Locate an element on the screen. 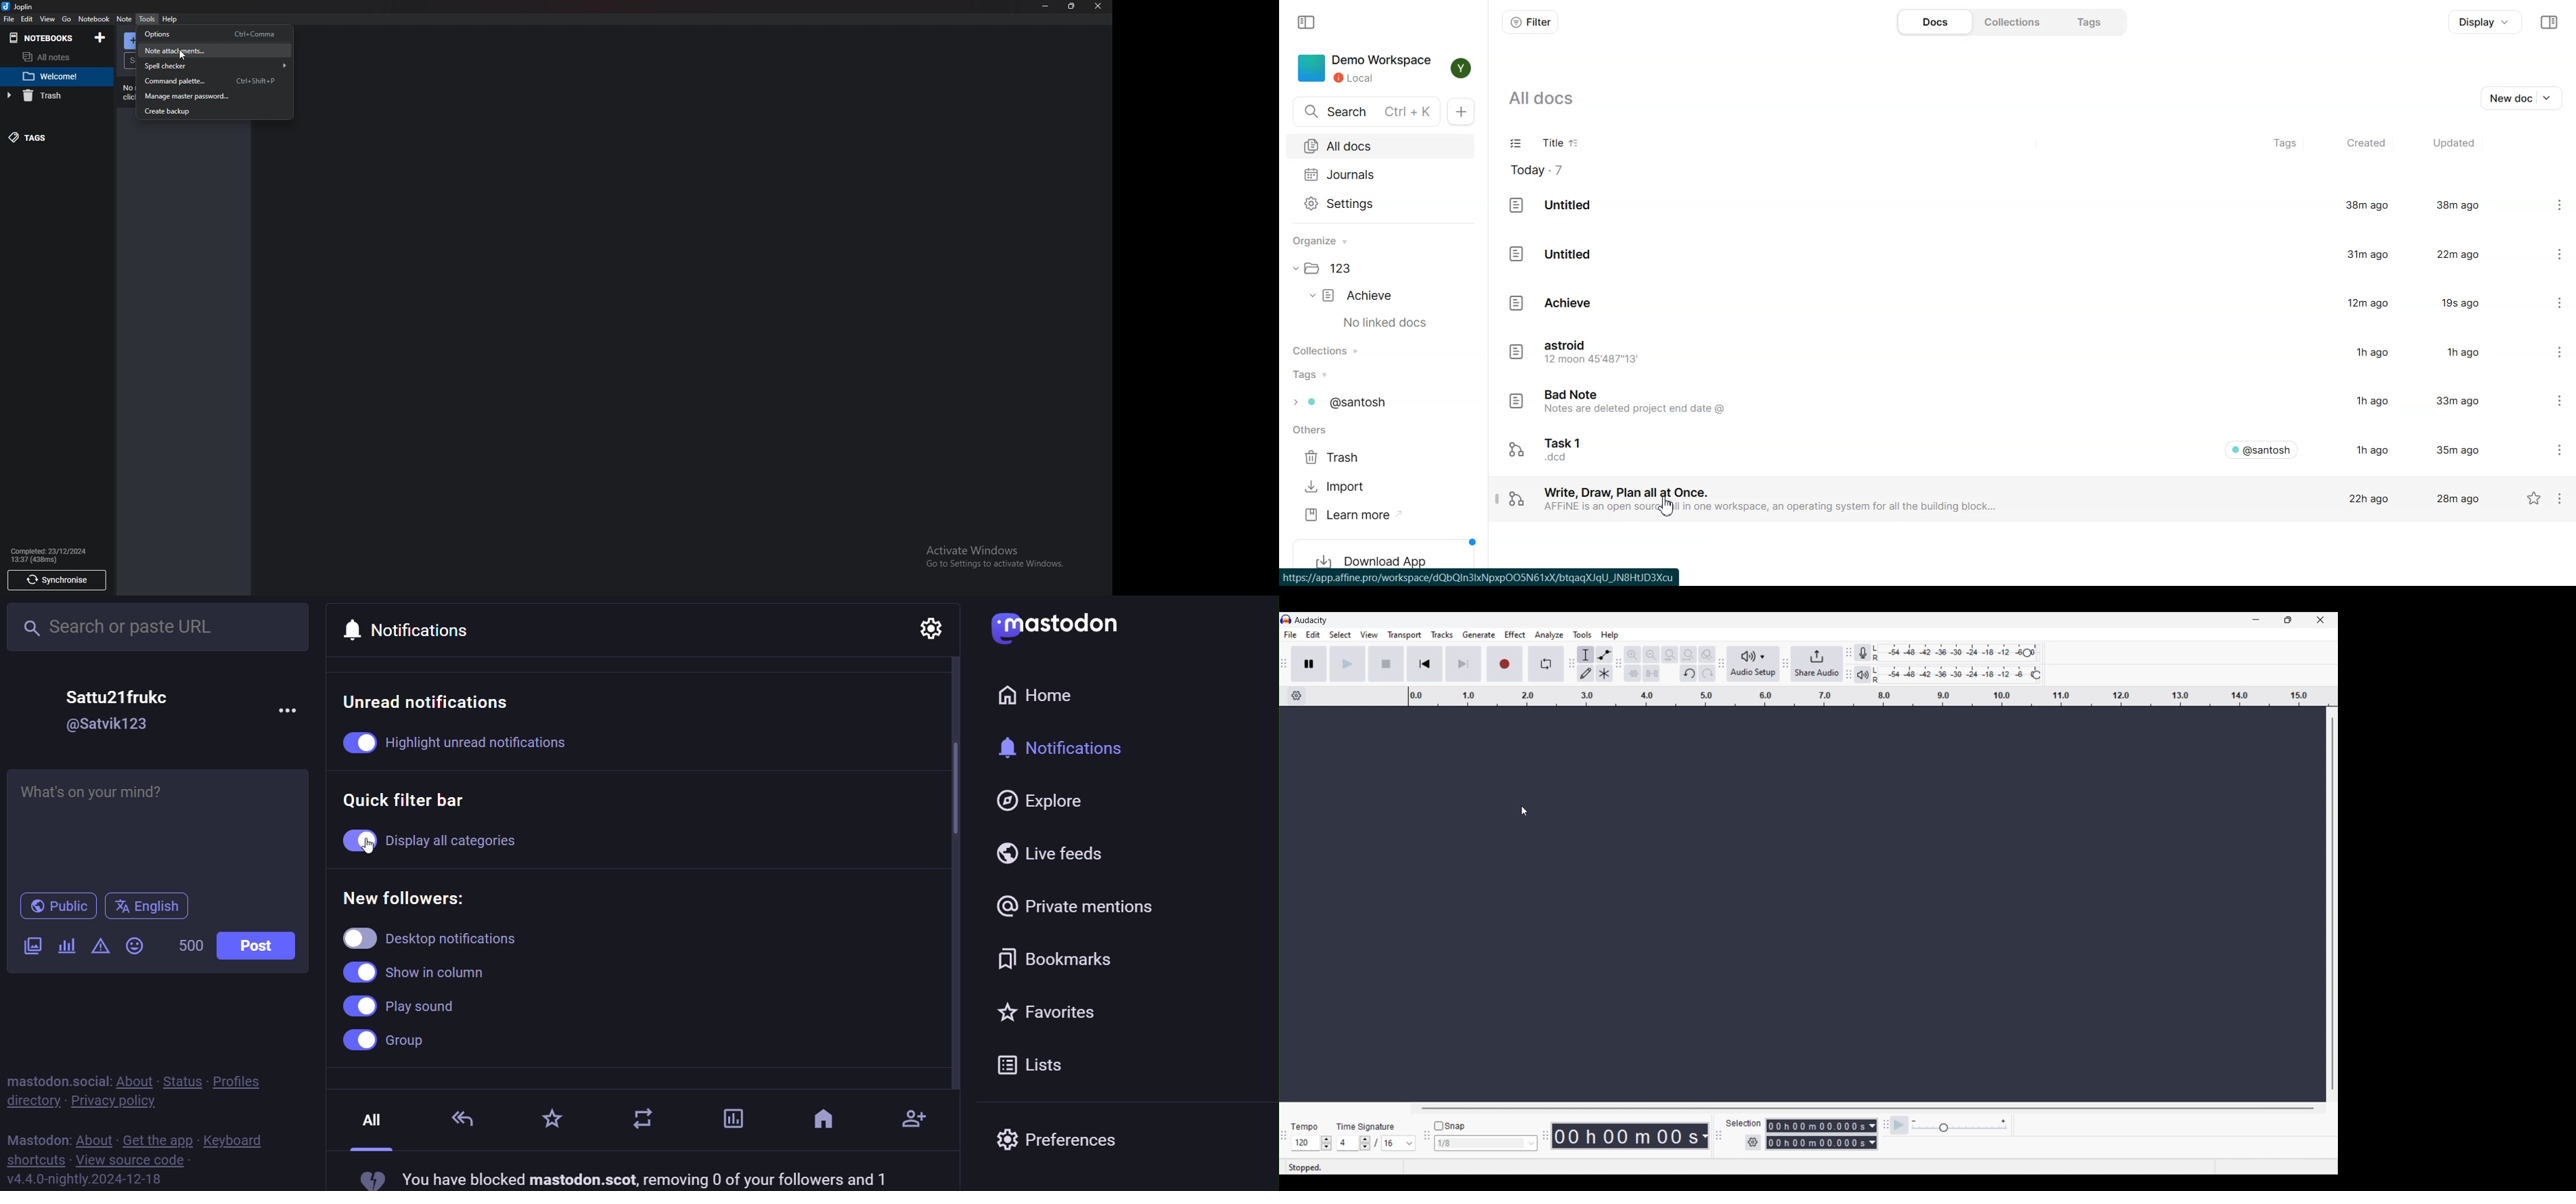  boost is located at coordinates (647, 1123).